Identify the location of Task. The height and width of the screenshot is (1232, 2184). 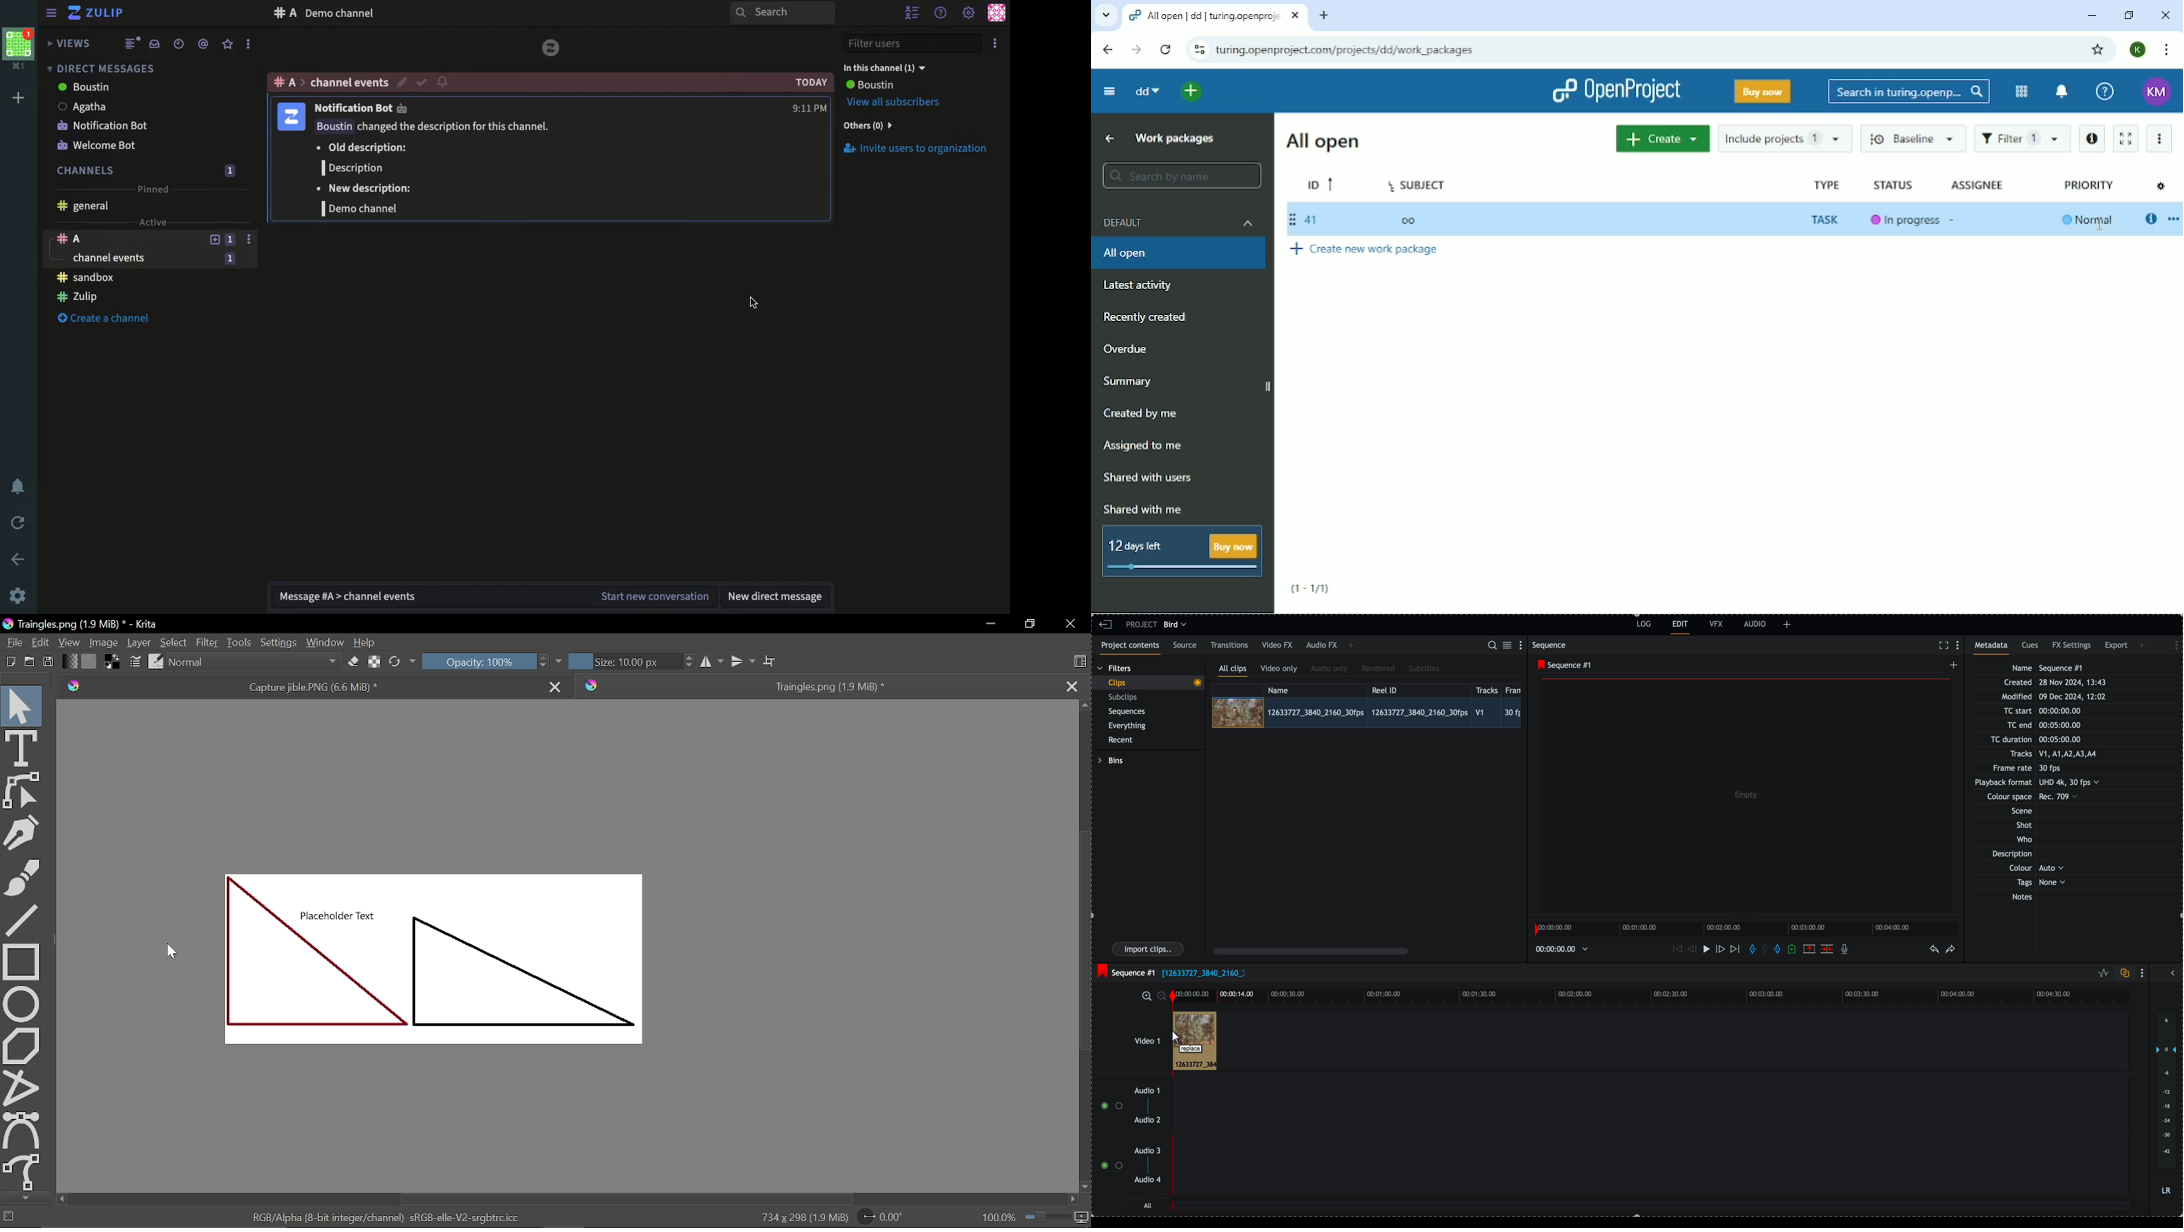
(1827, 219).